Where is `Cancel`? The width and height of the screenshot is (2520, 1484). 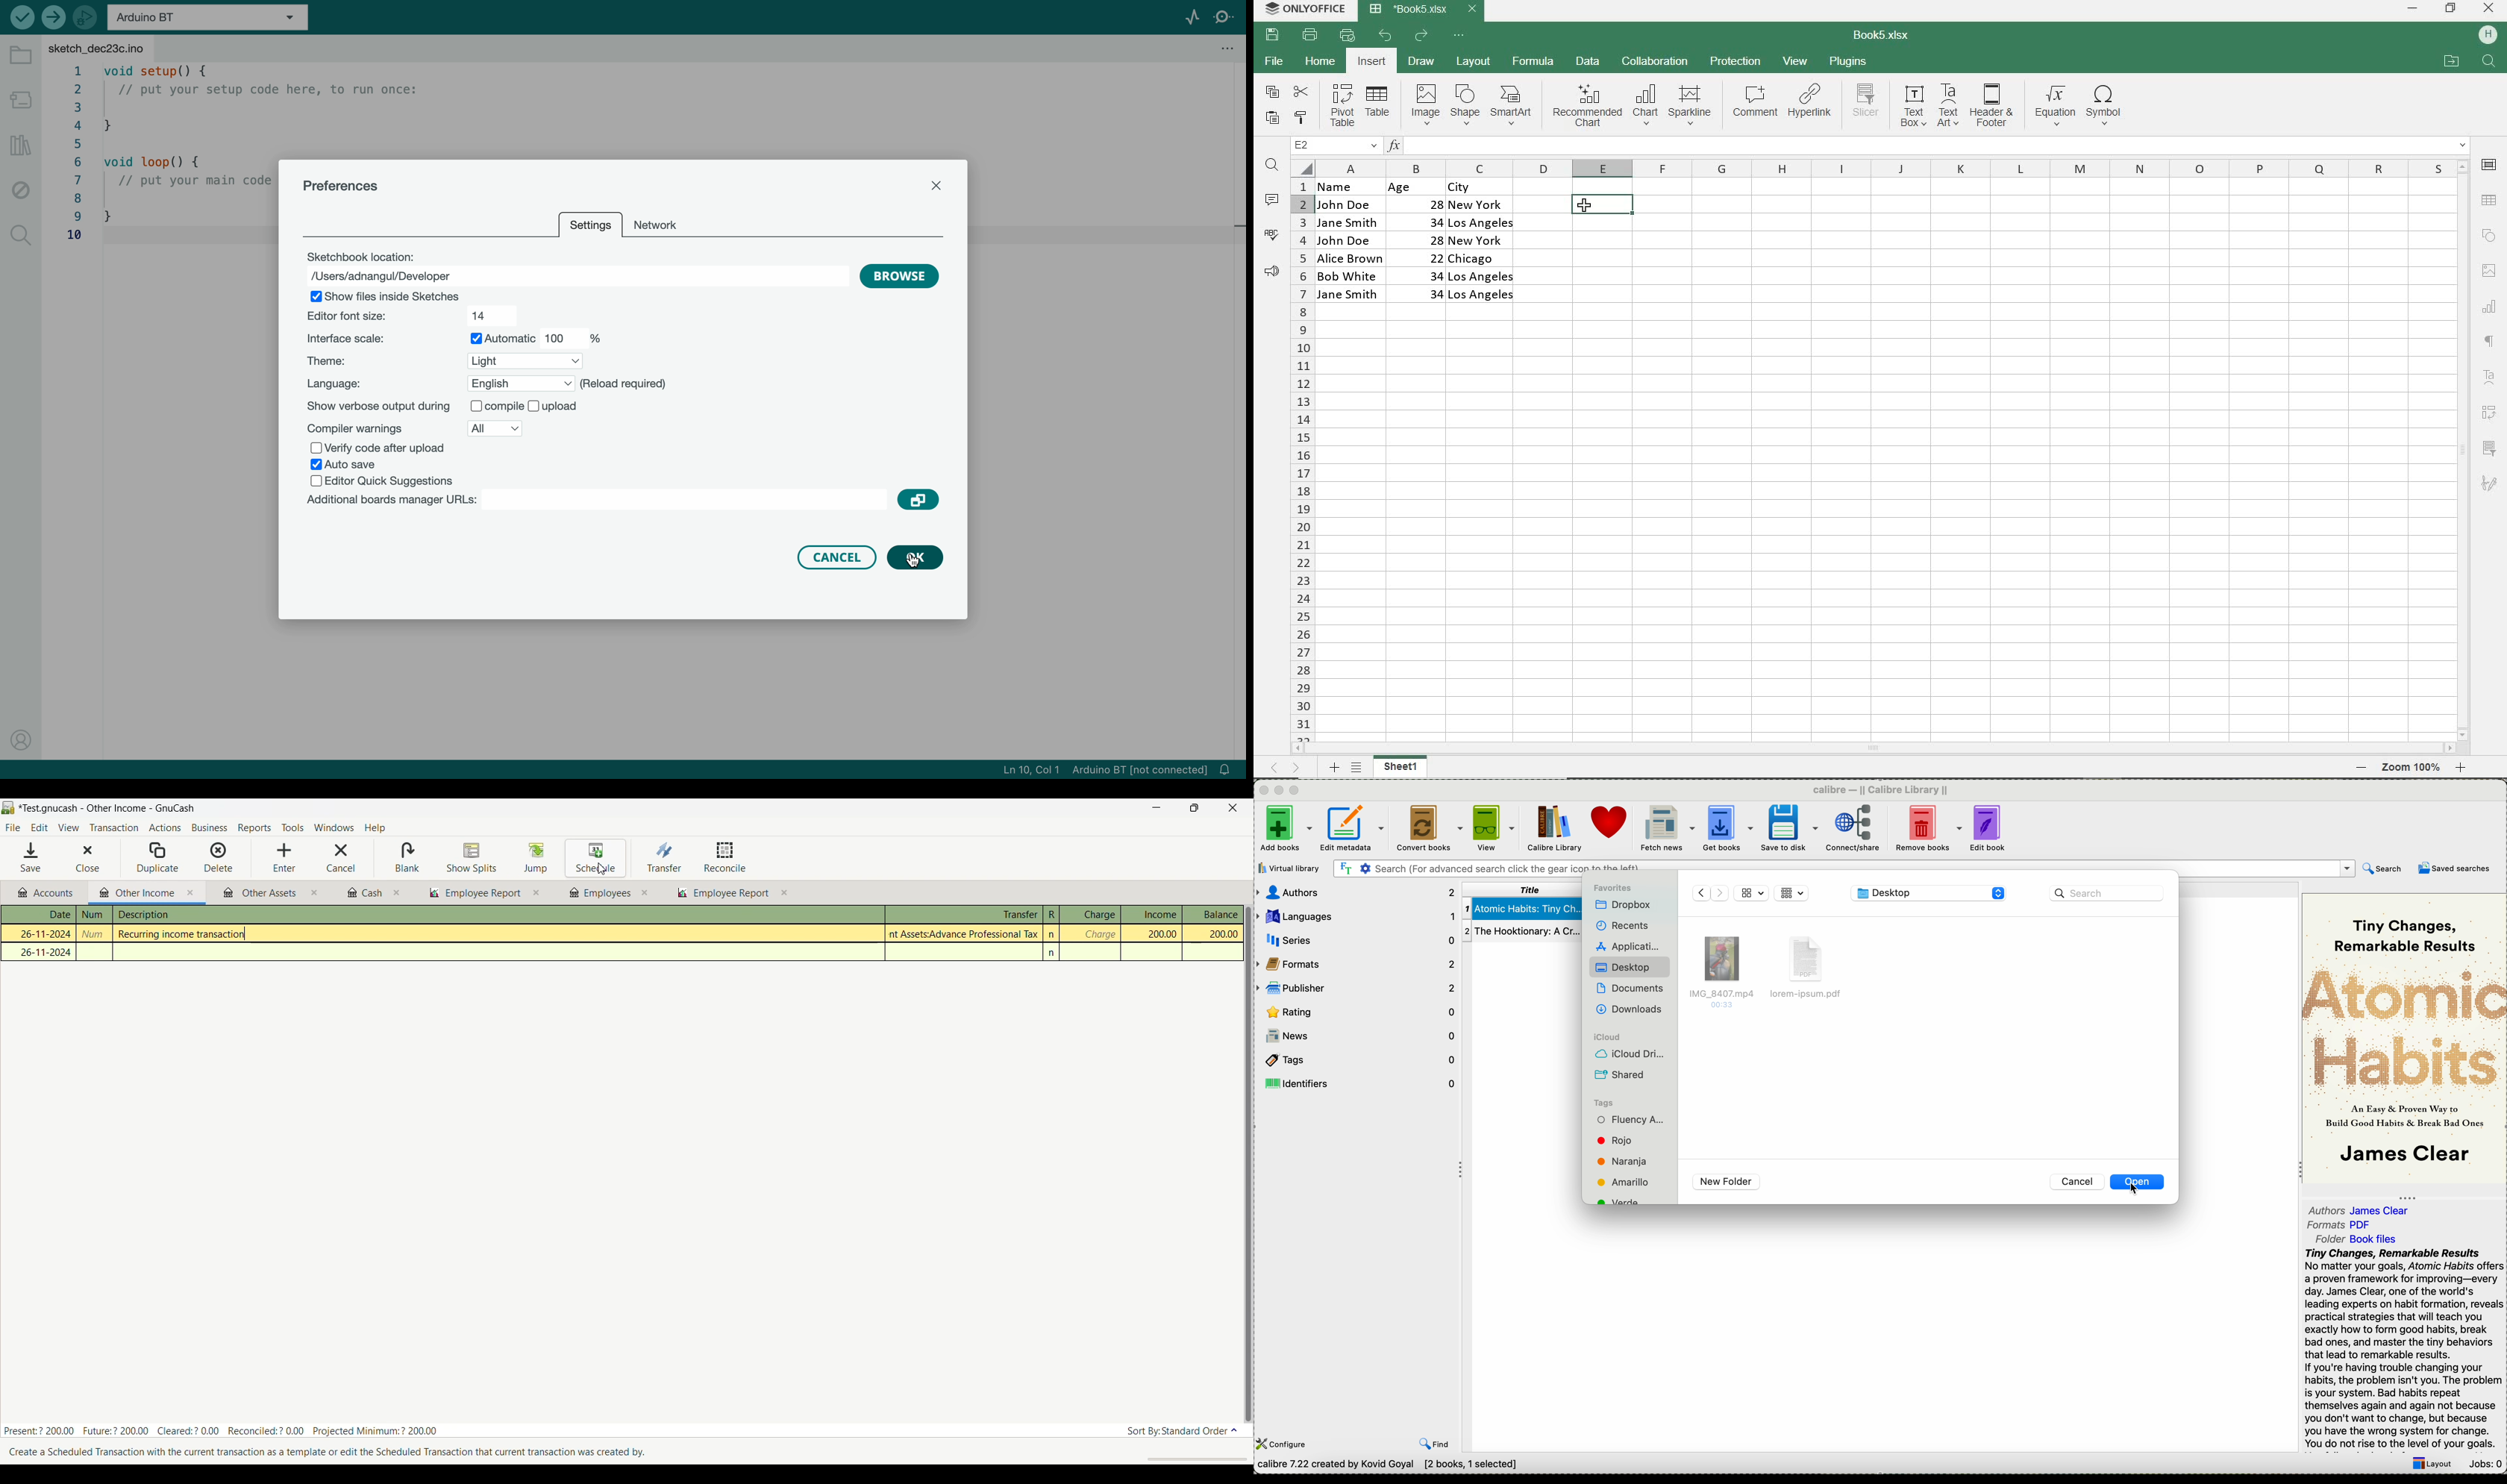
Cancel is located at coordinates (341, 858).